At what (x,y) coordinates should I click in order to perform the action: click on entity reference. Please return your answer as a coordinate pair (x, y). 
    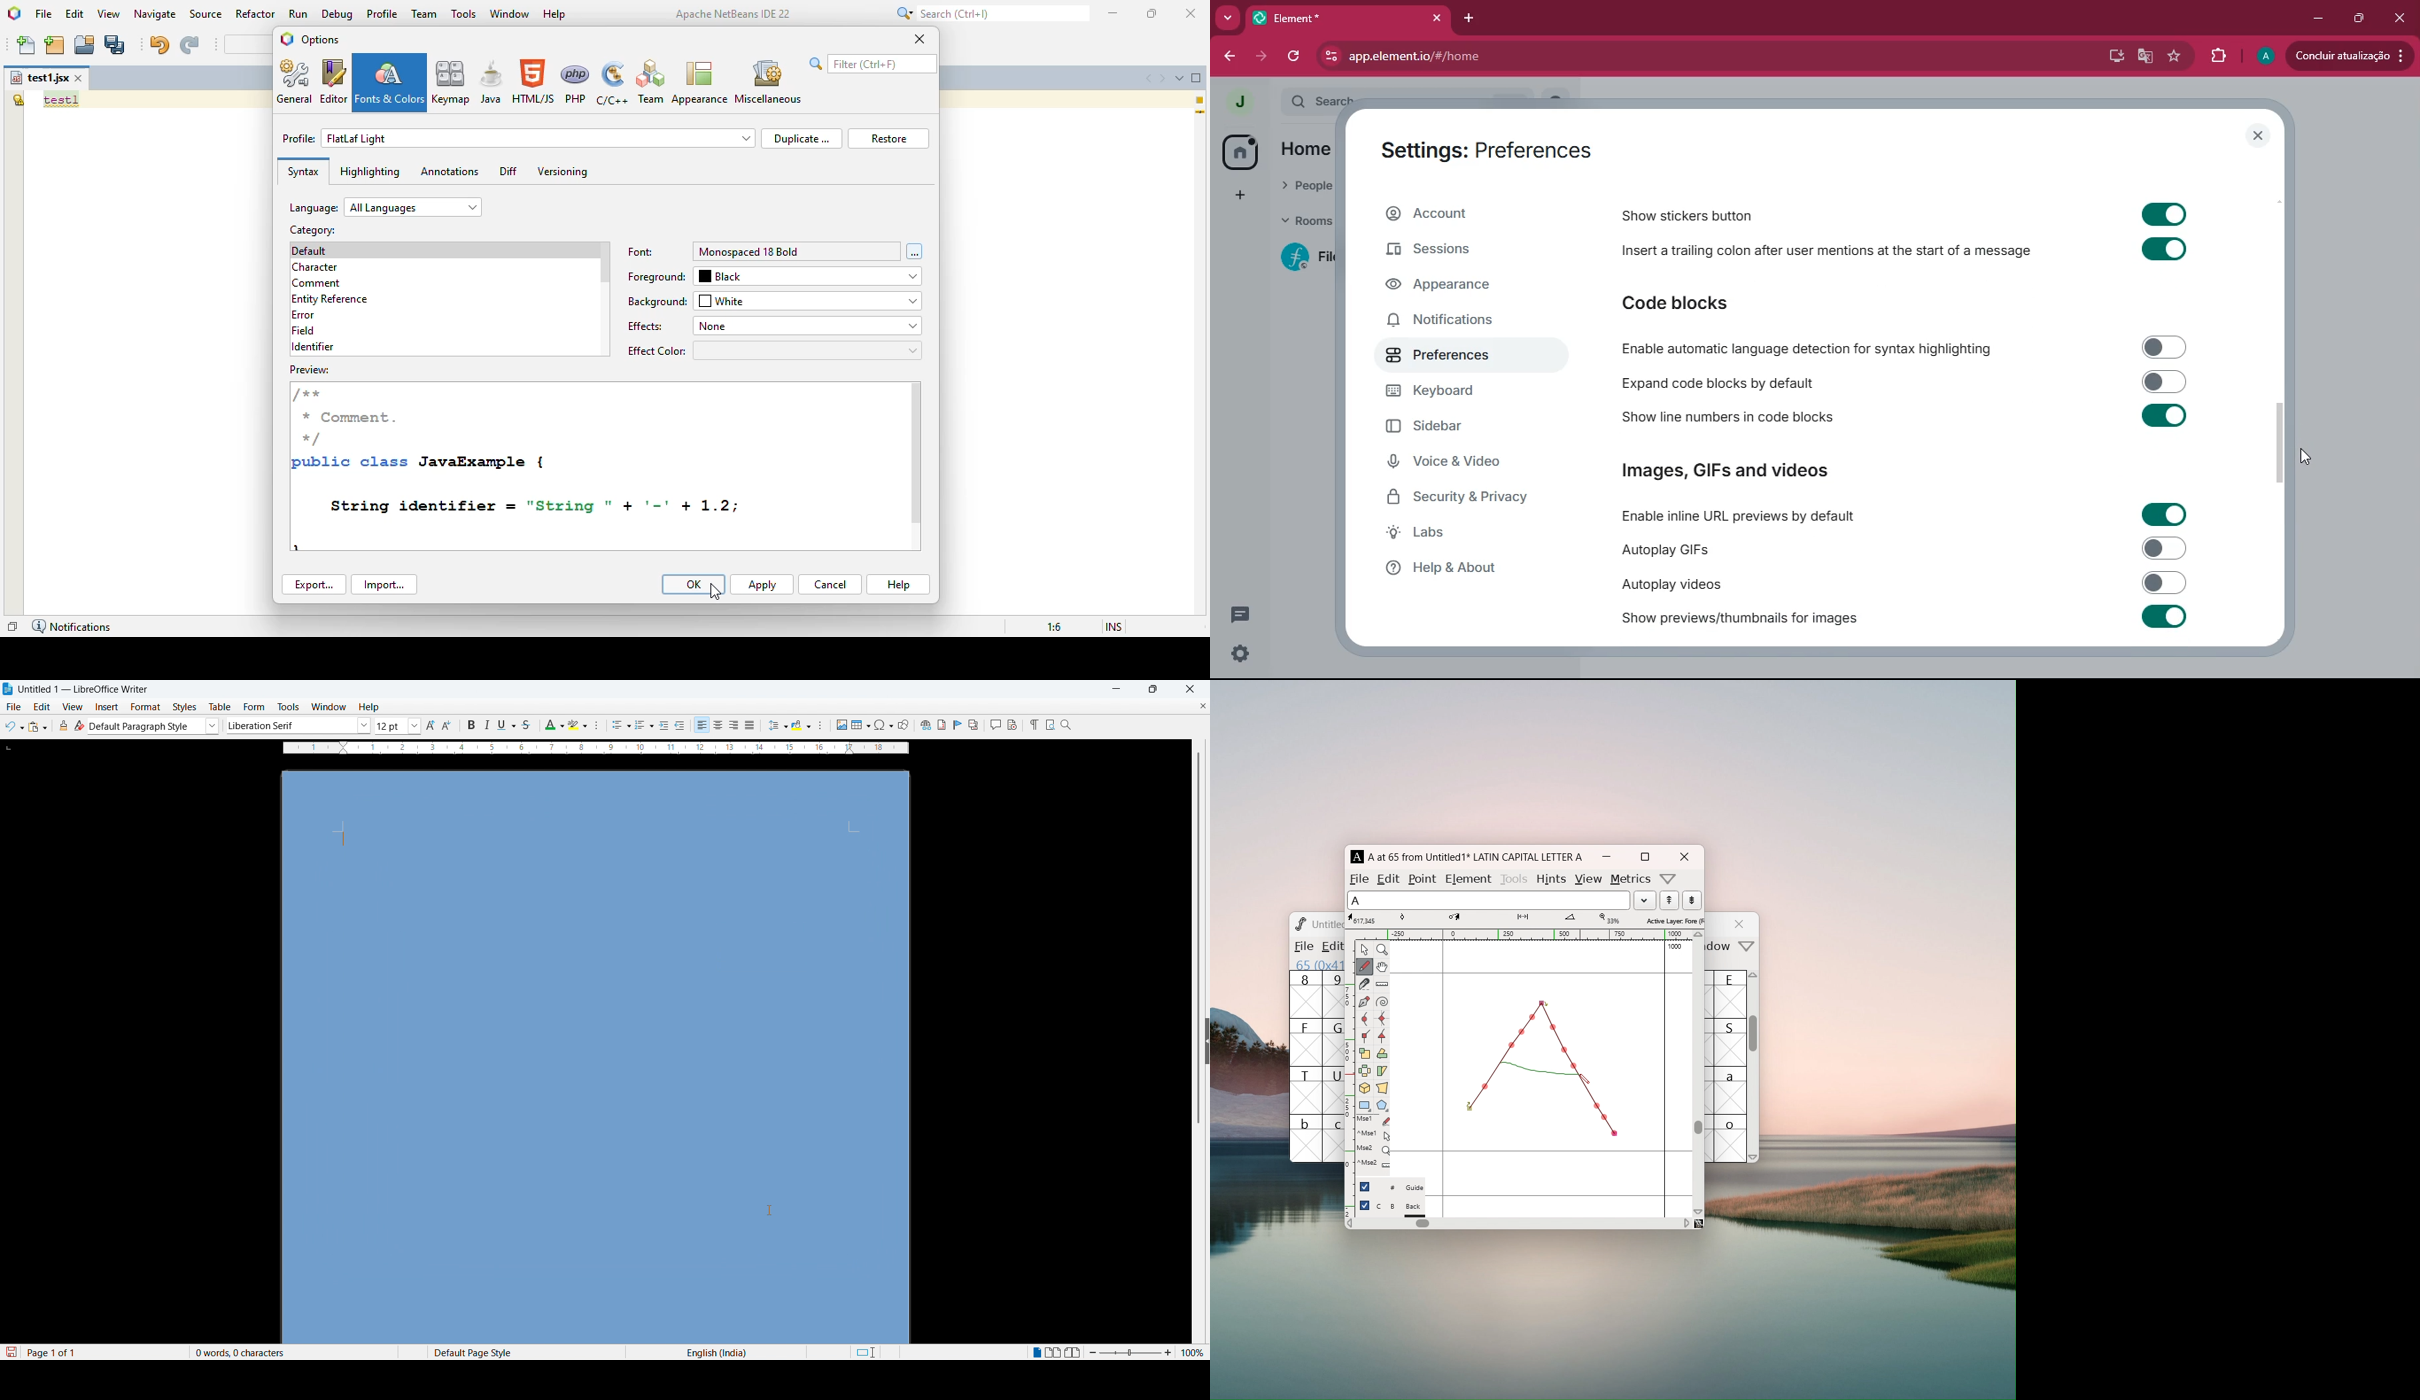
    Looking at the image, I should click on (334, 299).